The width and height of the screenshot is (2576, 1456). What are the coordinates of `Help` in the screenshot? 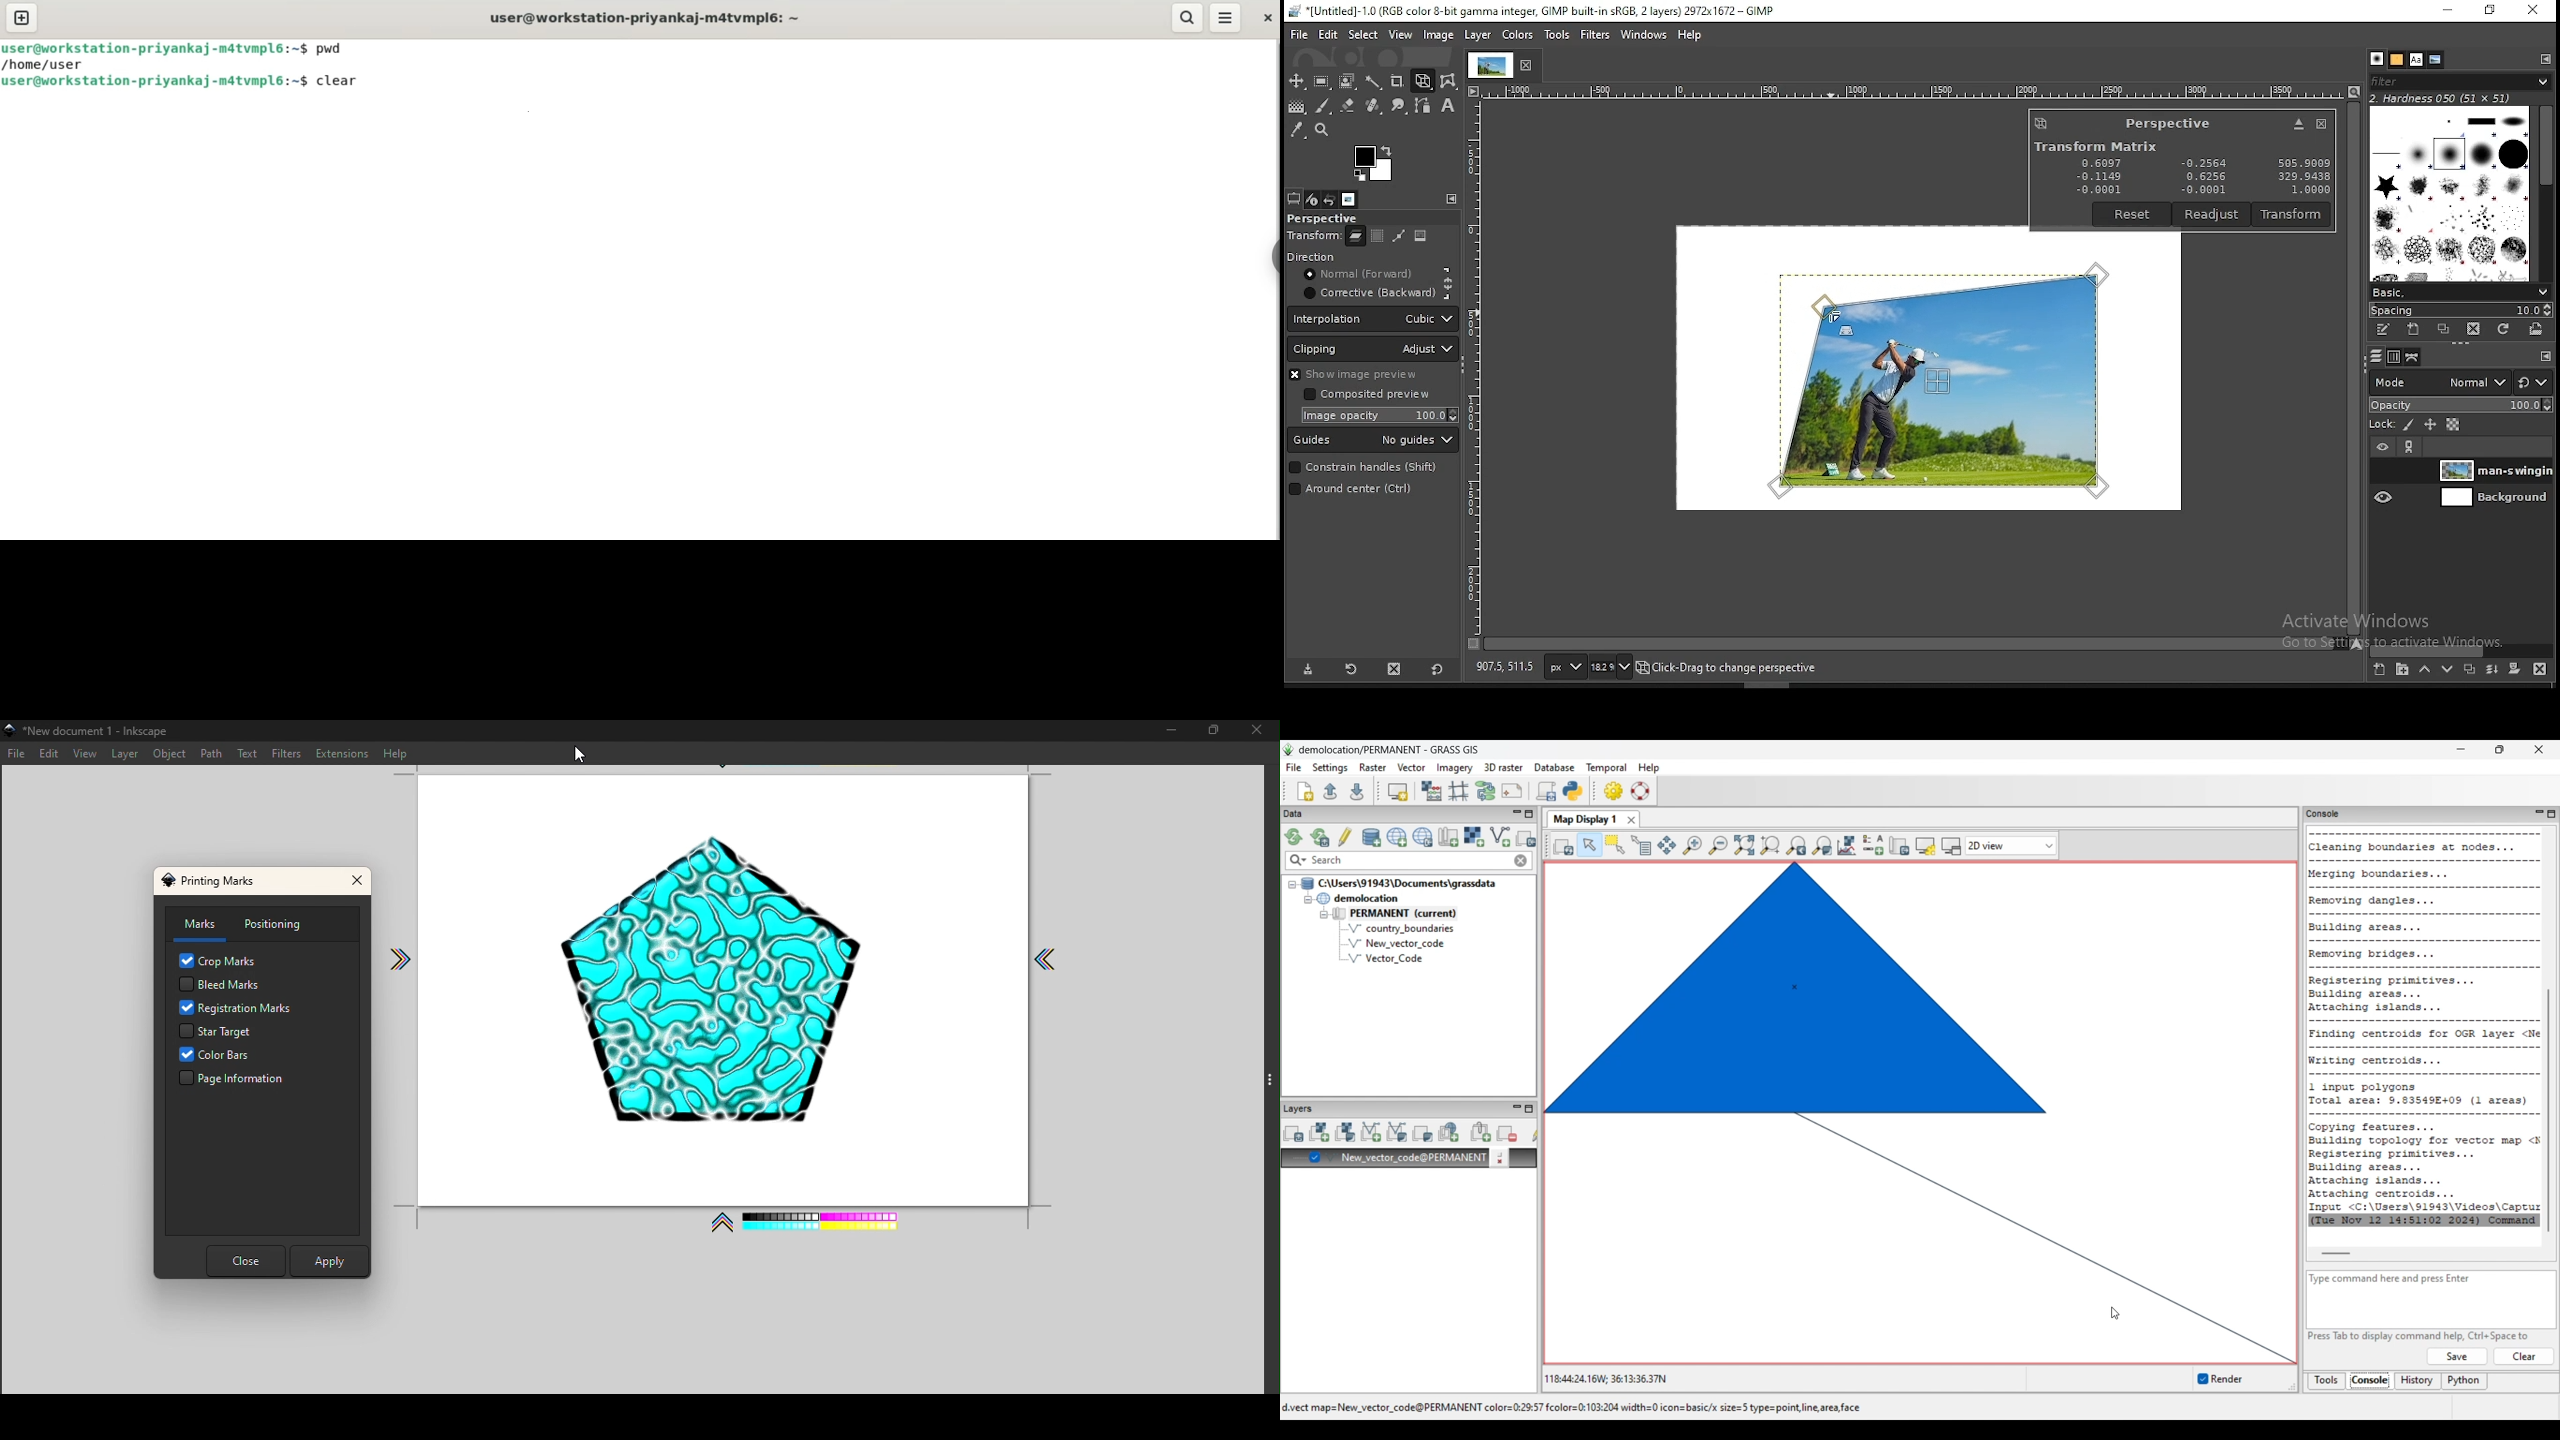 It's located at (399, 751).